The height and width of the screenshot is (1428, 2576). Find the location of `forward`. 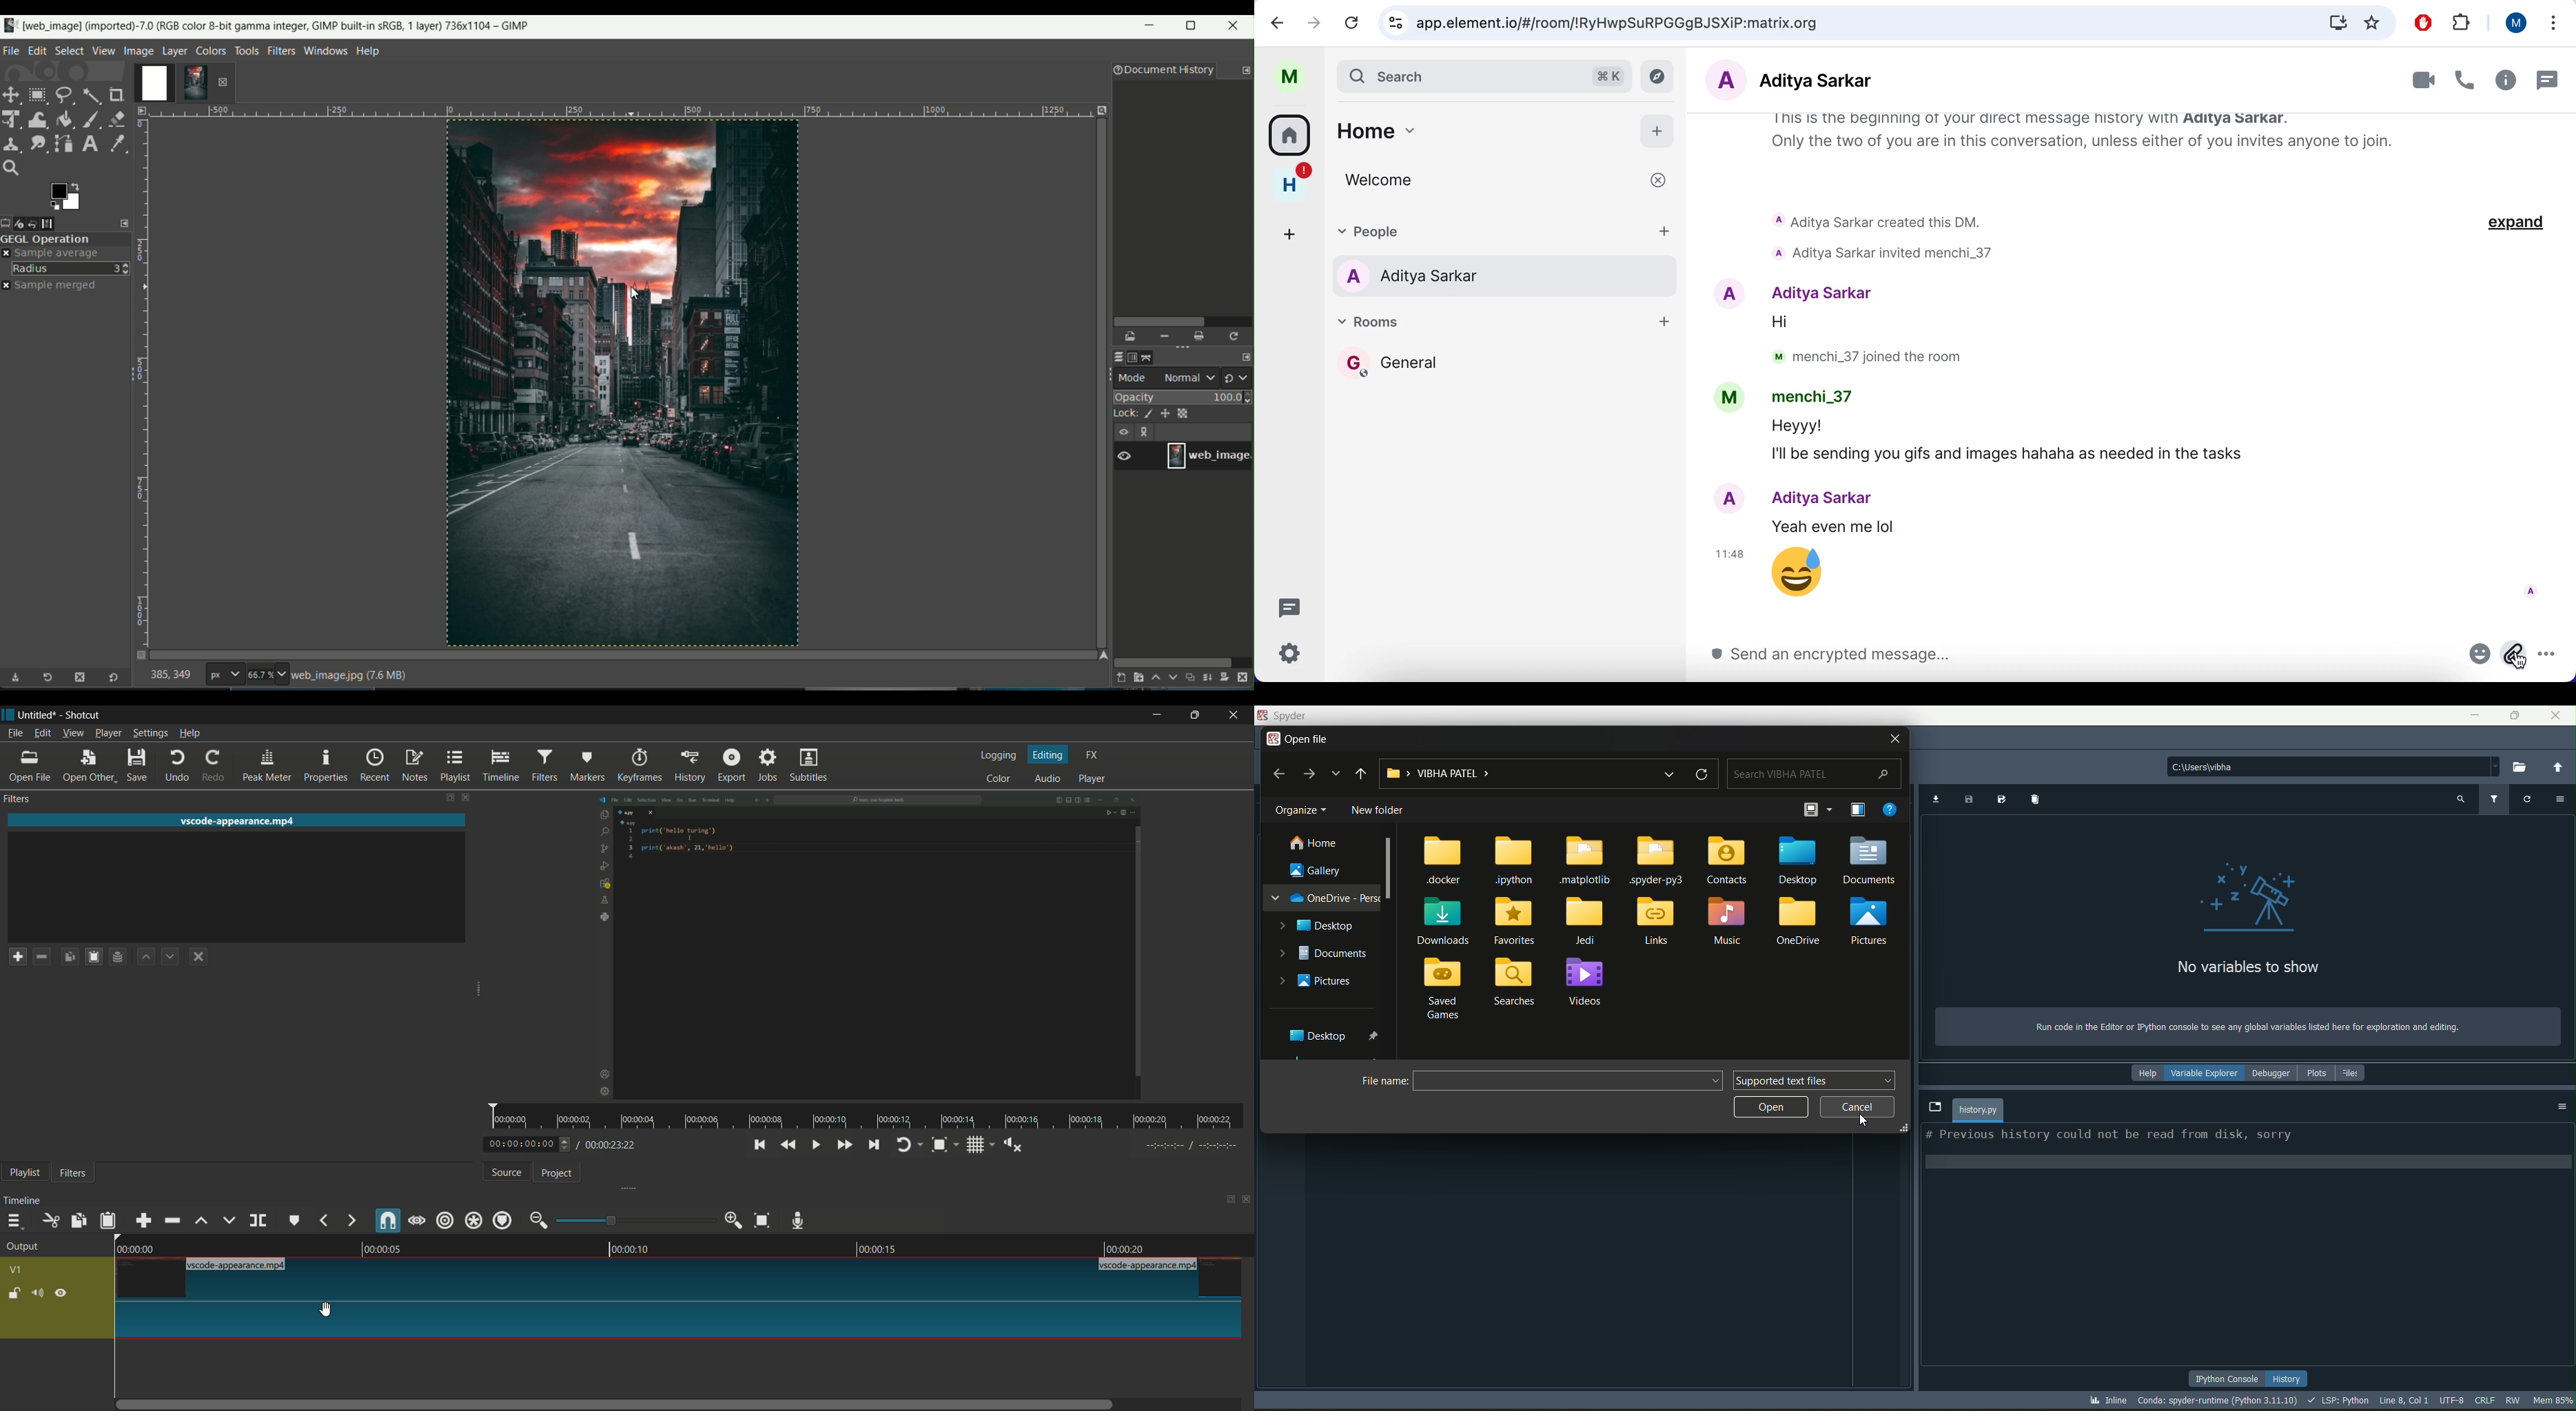

forward is located at coordinates (1309, 774).